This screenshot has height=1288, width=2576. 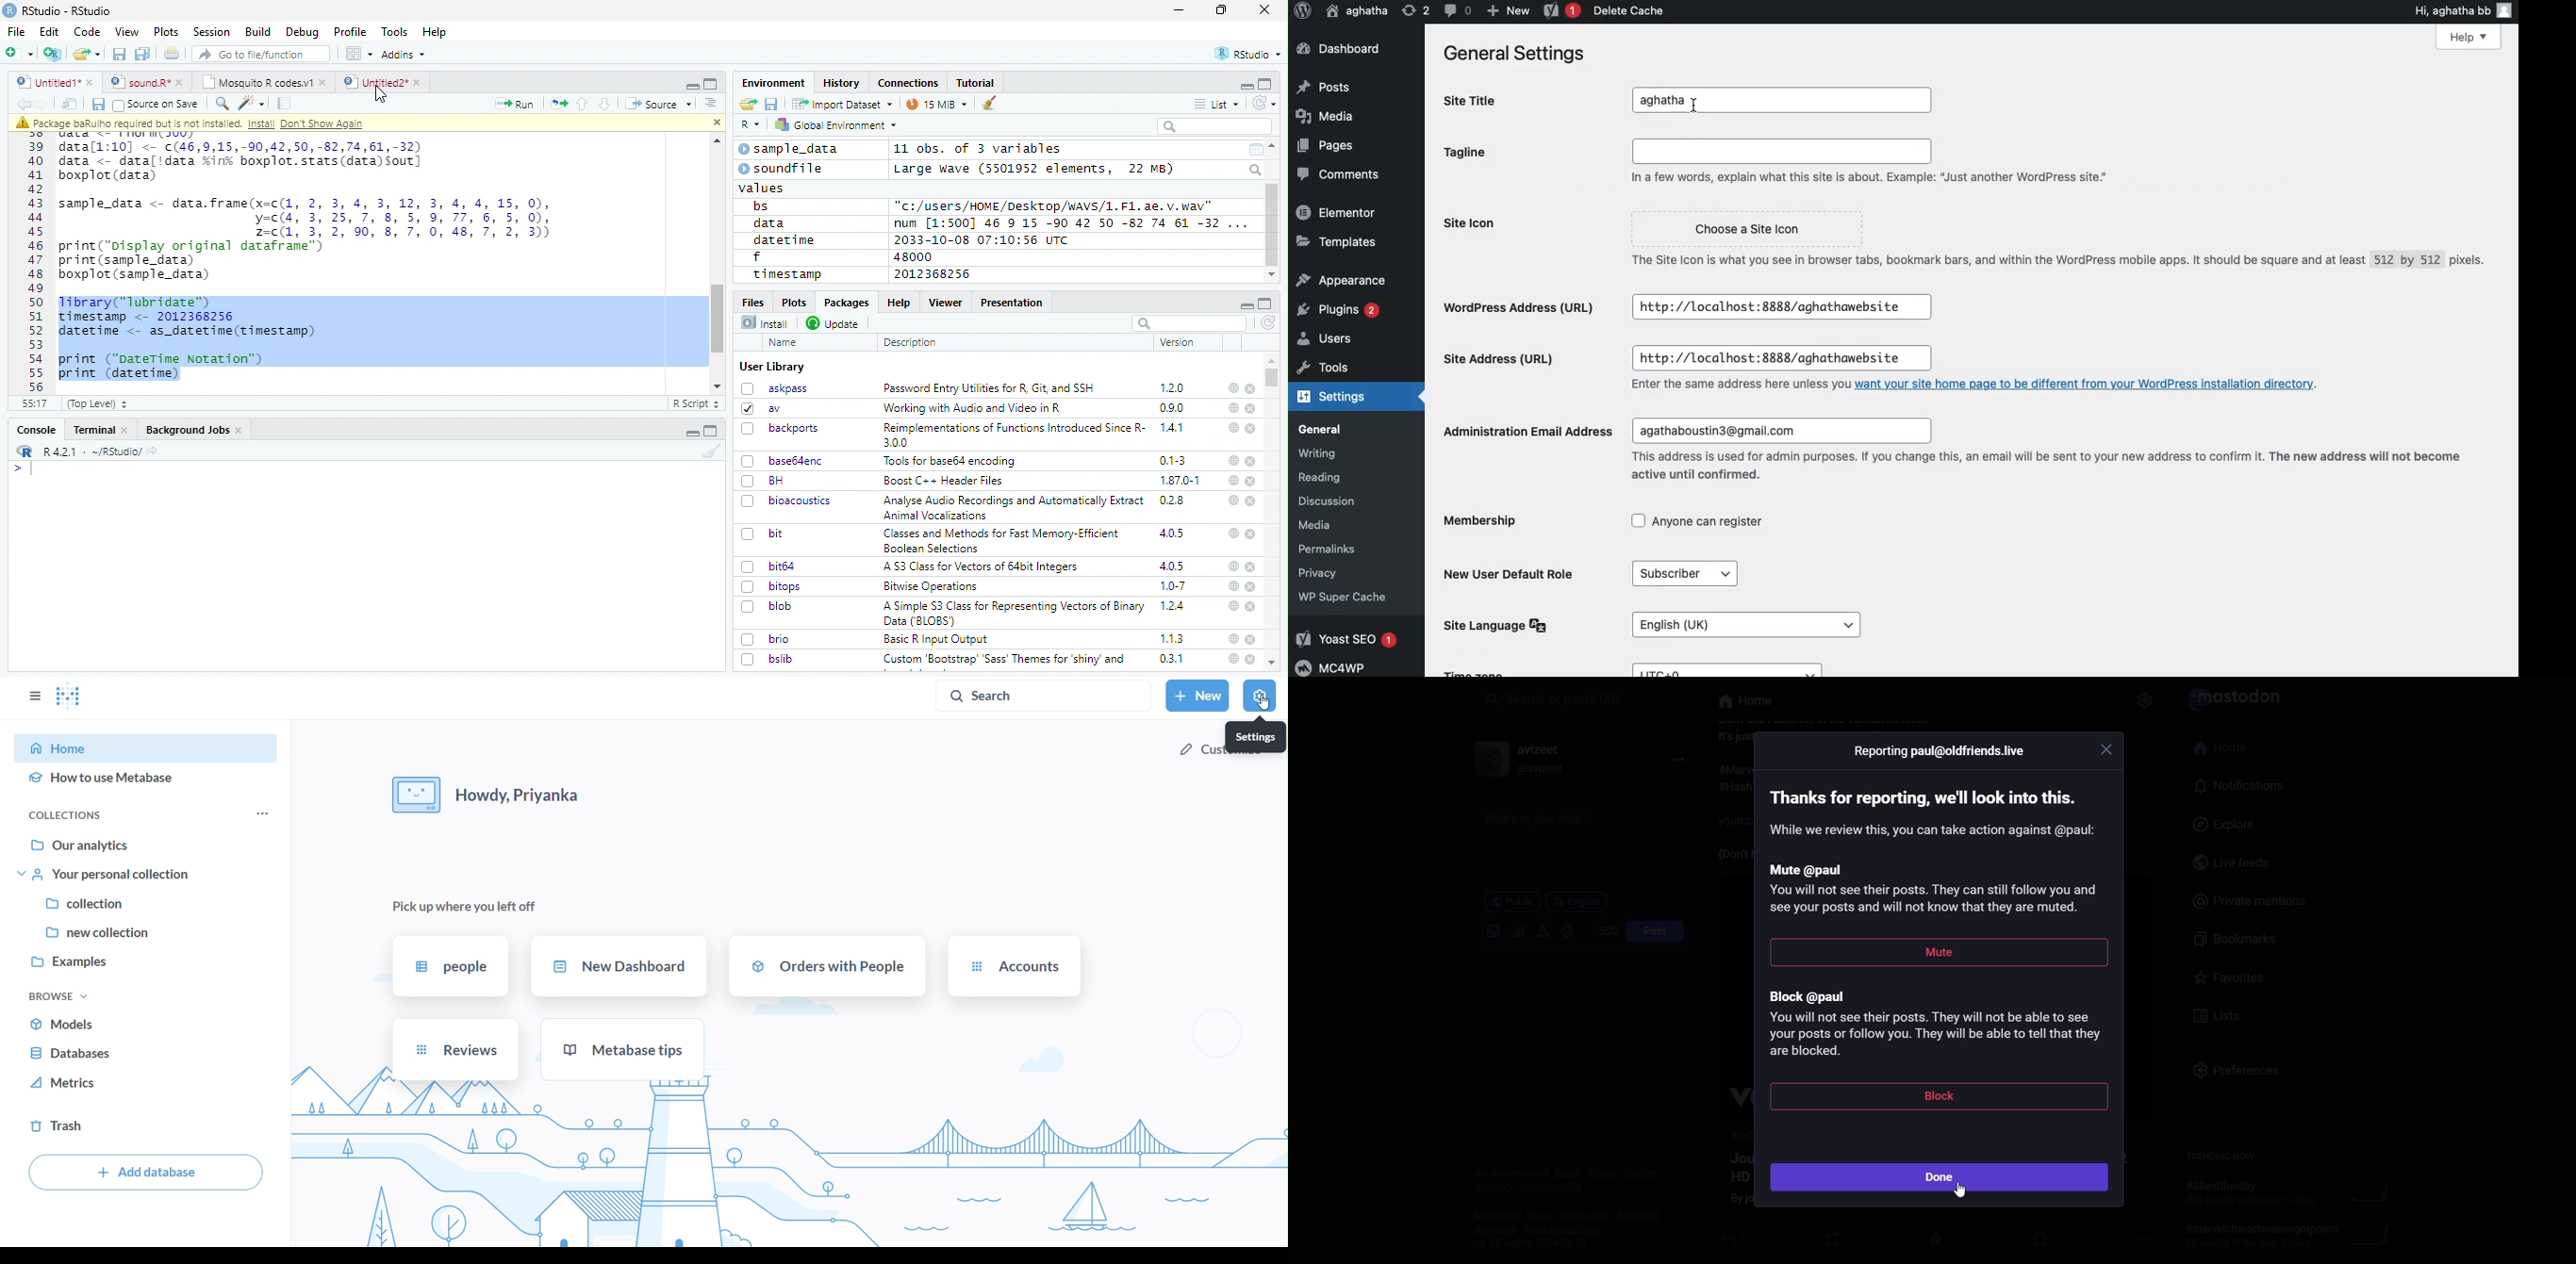 I want to click on Full screen, so click(x=711, y=83).